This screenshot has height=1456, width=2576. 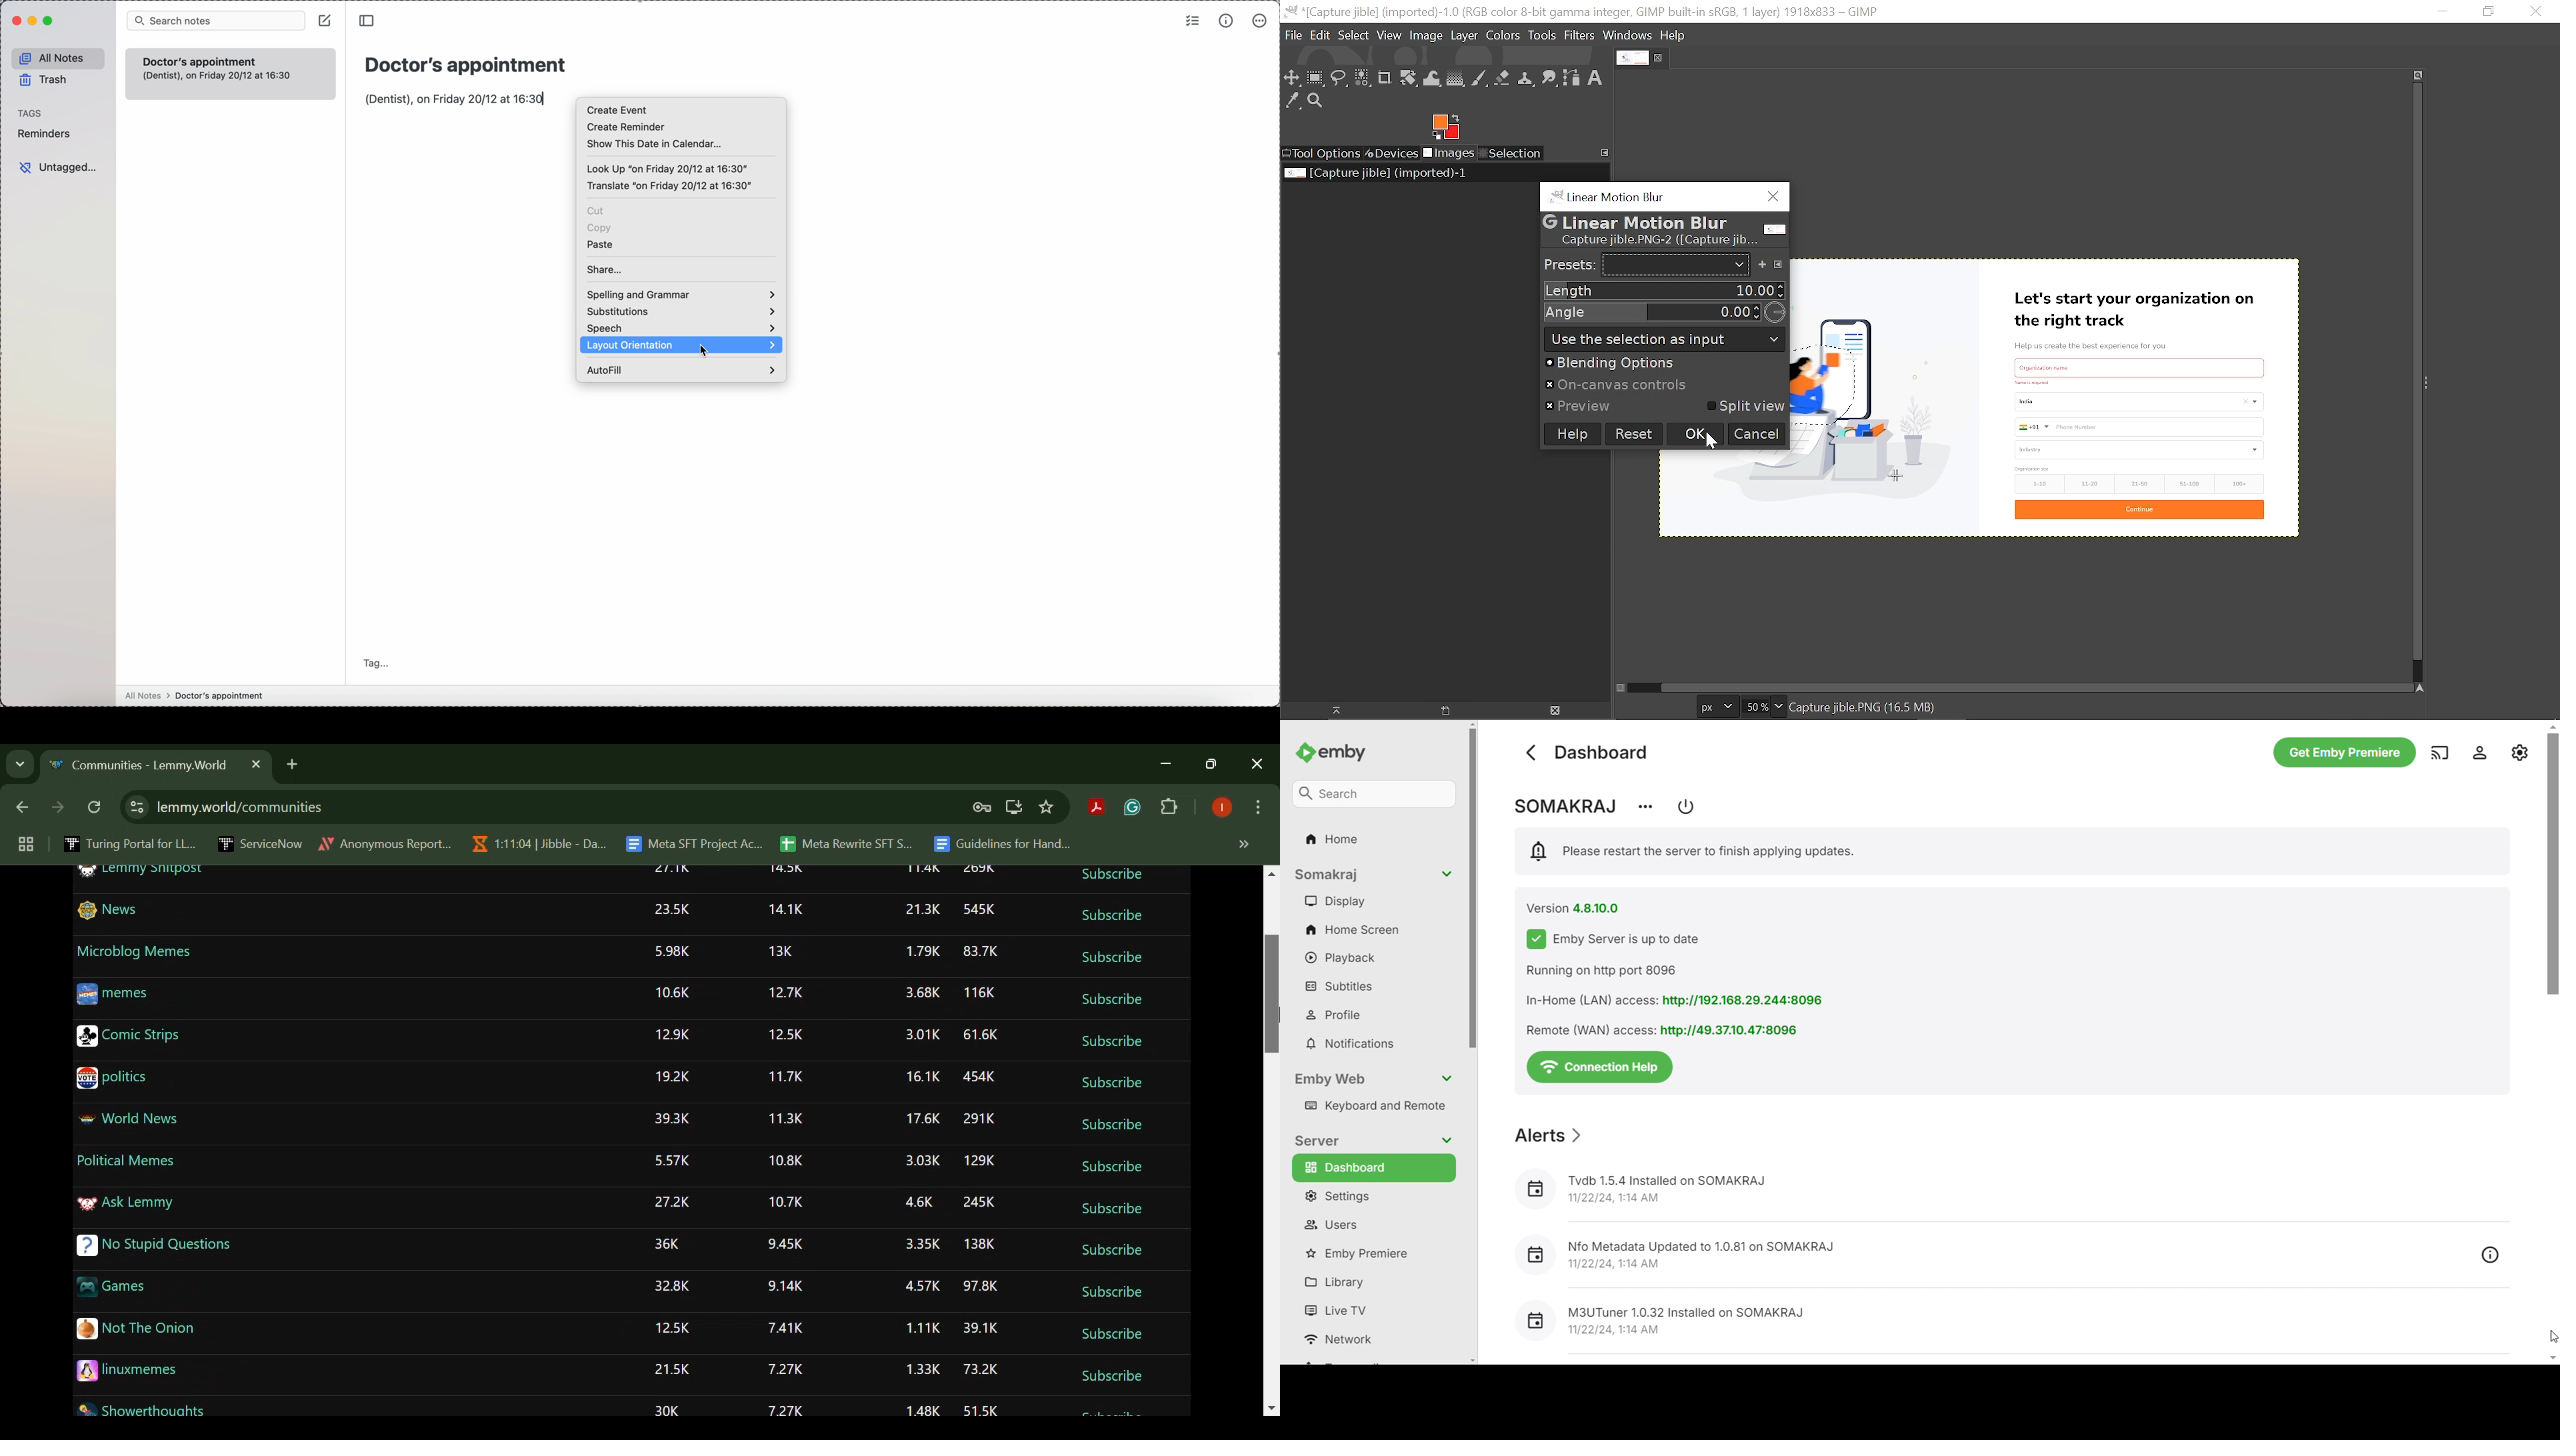 What do you see at coordinates (1321, 154) in the screenshot?
I see `Tool options` at bounding box center [1321, 154].